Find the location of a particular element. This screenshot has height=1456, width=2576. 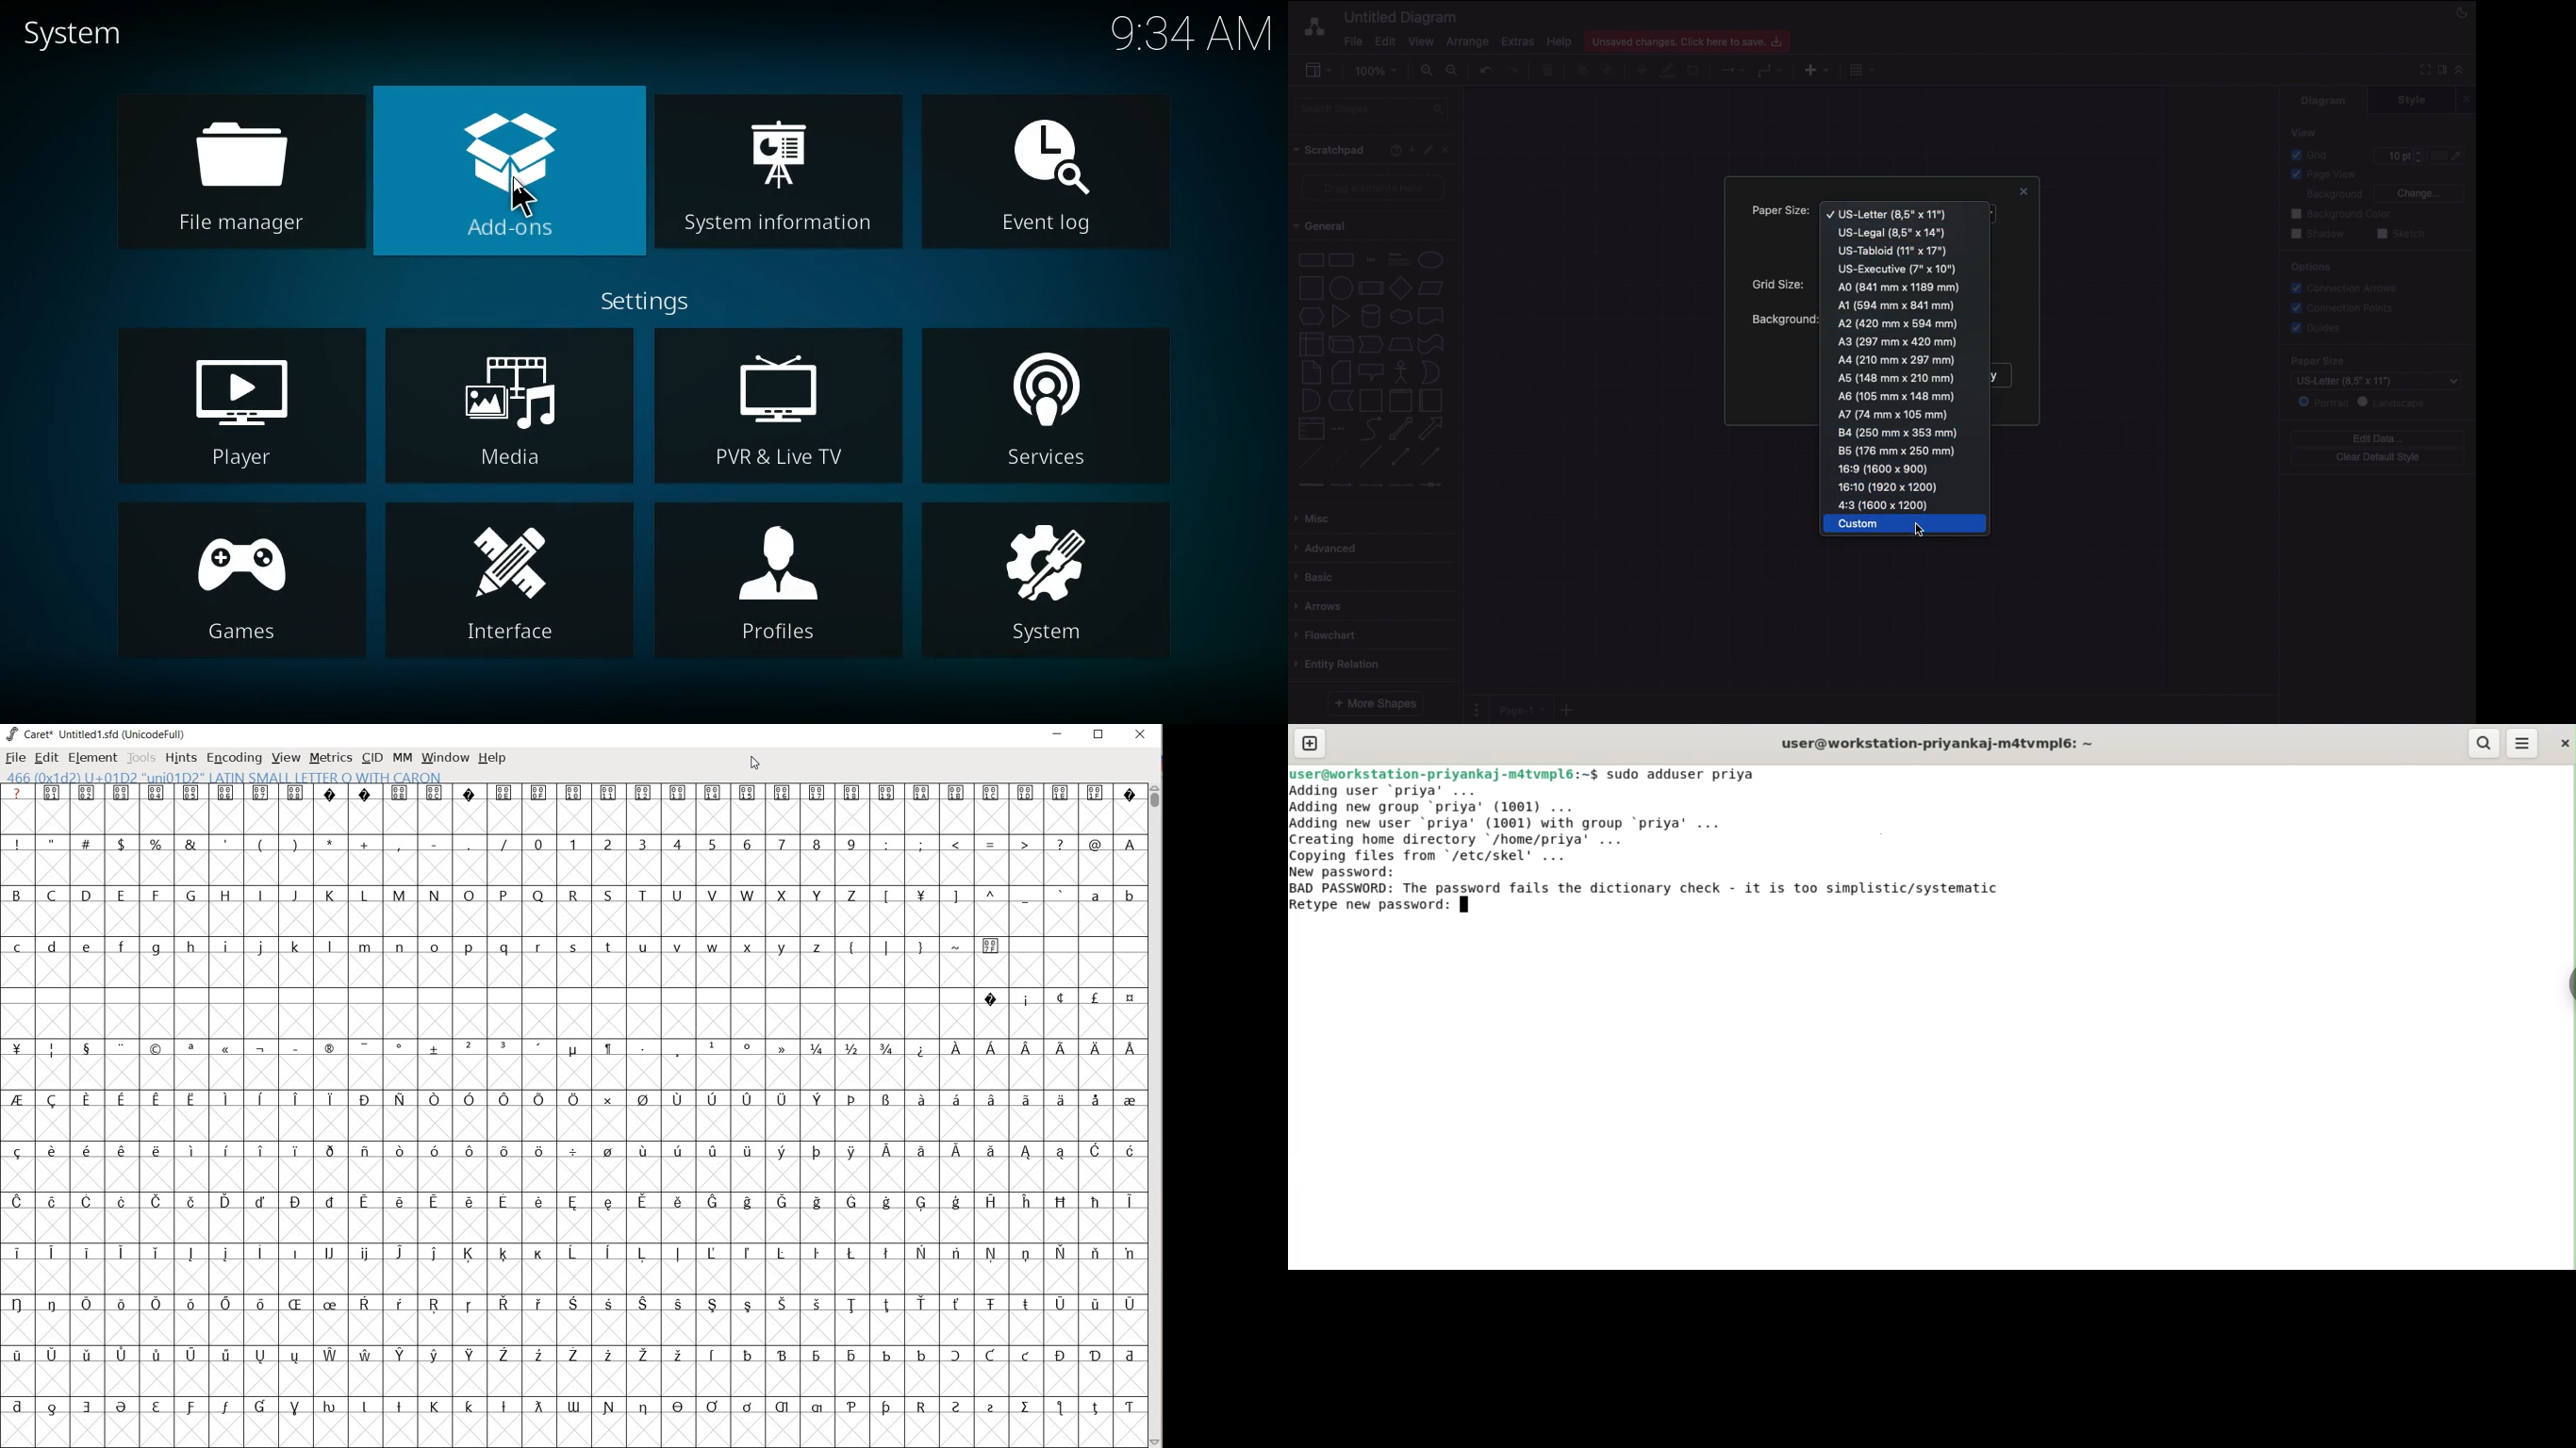

Square is located at coordinates (1309, 288).